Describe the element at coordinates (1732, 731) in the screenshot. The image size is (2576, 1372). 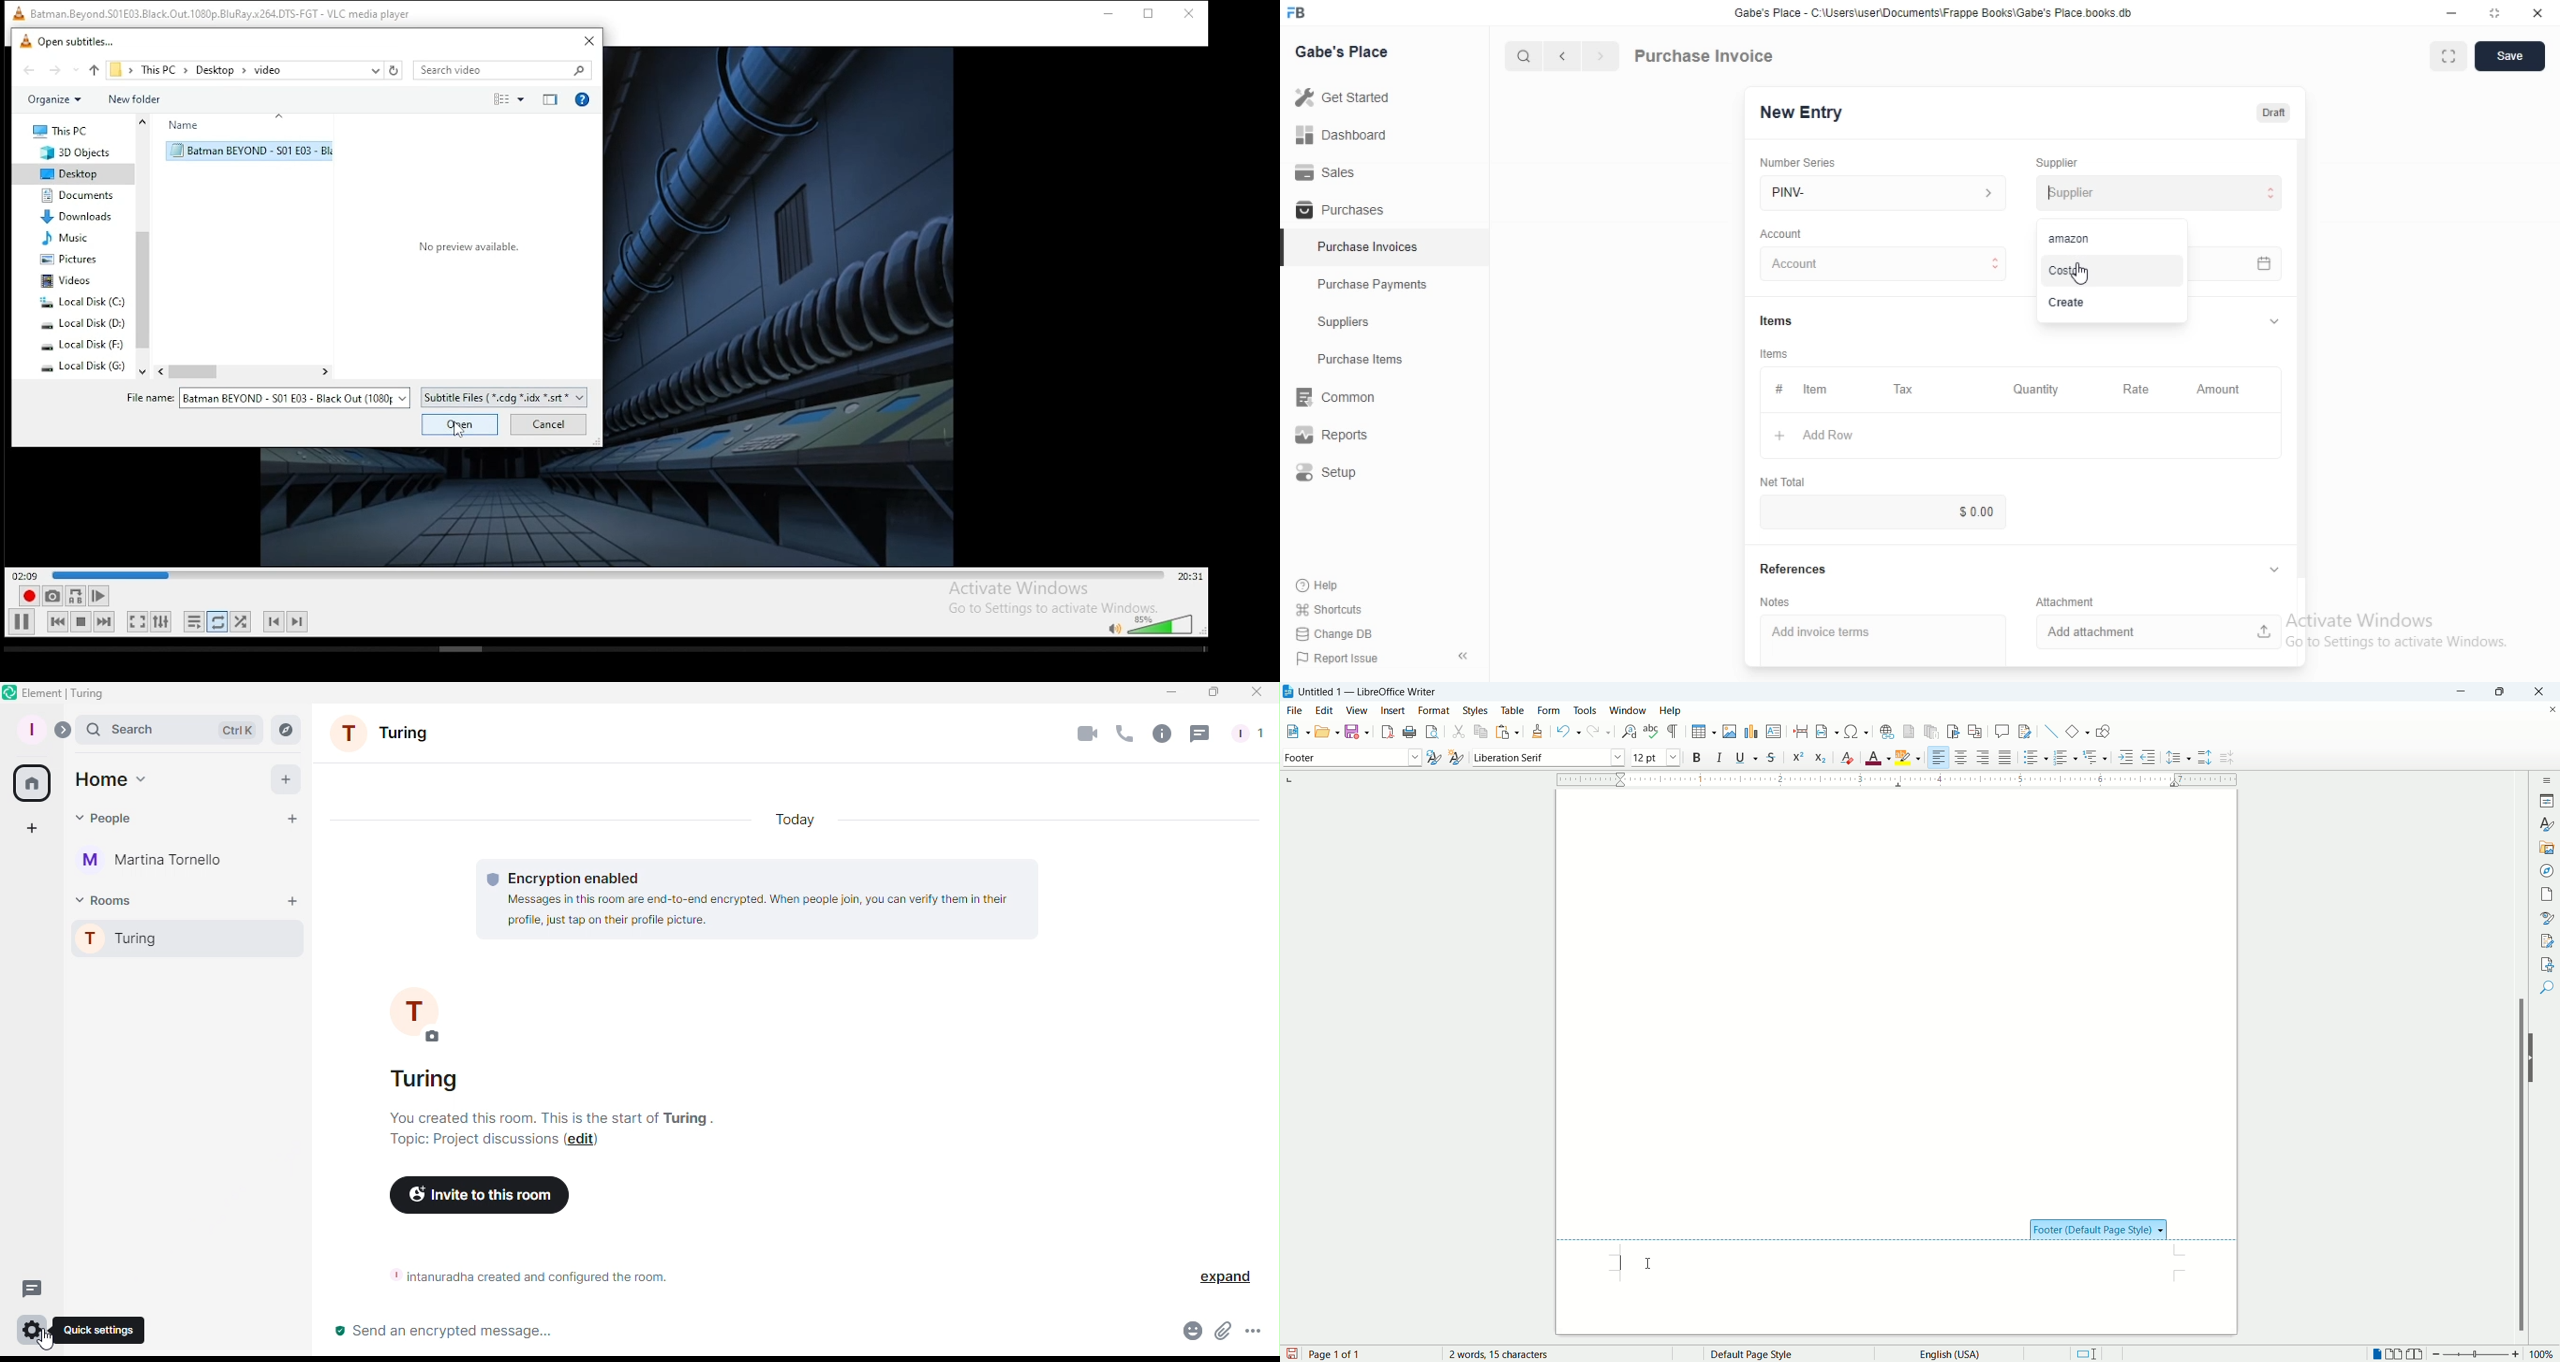
I see `insert image` at that location.